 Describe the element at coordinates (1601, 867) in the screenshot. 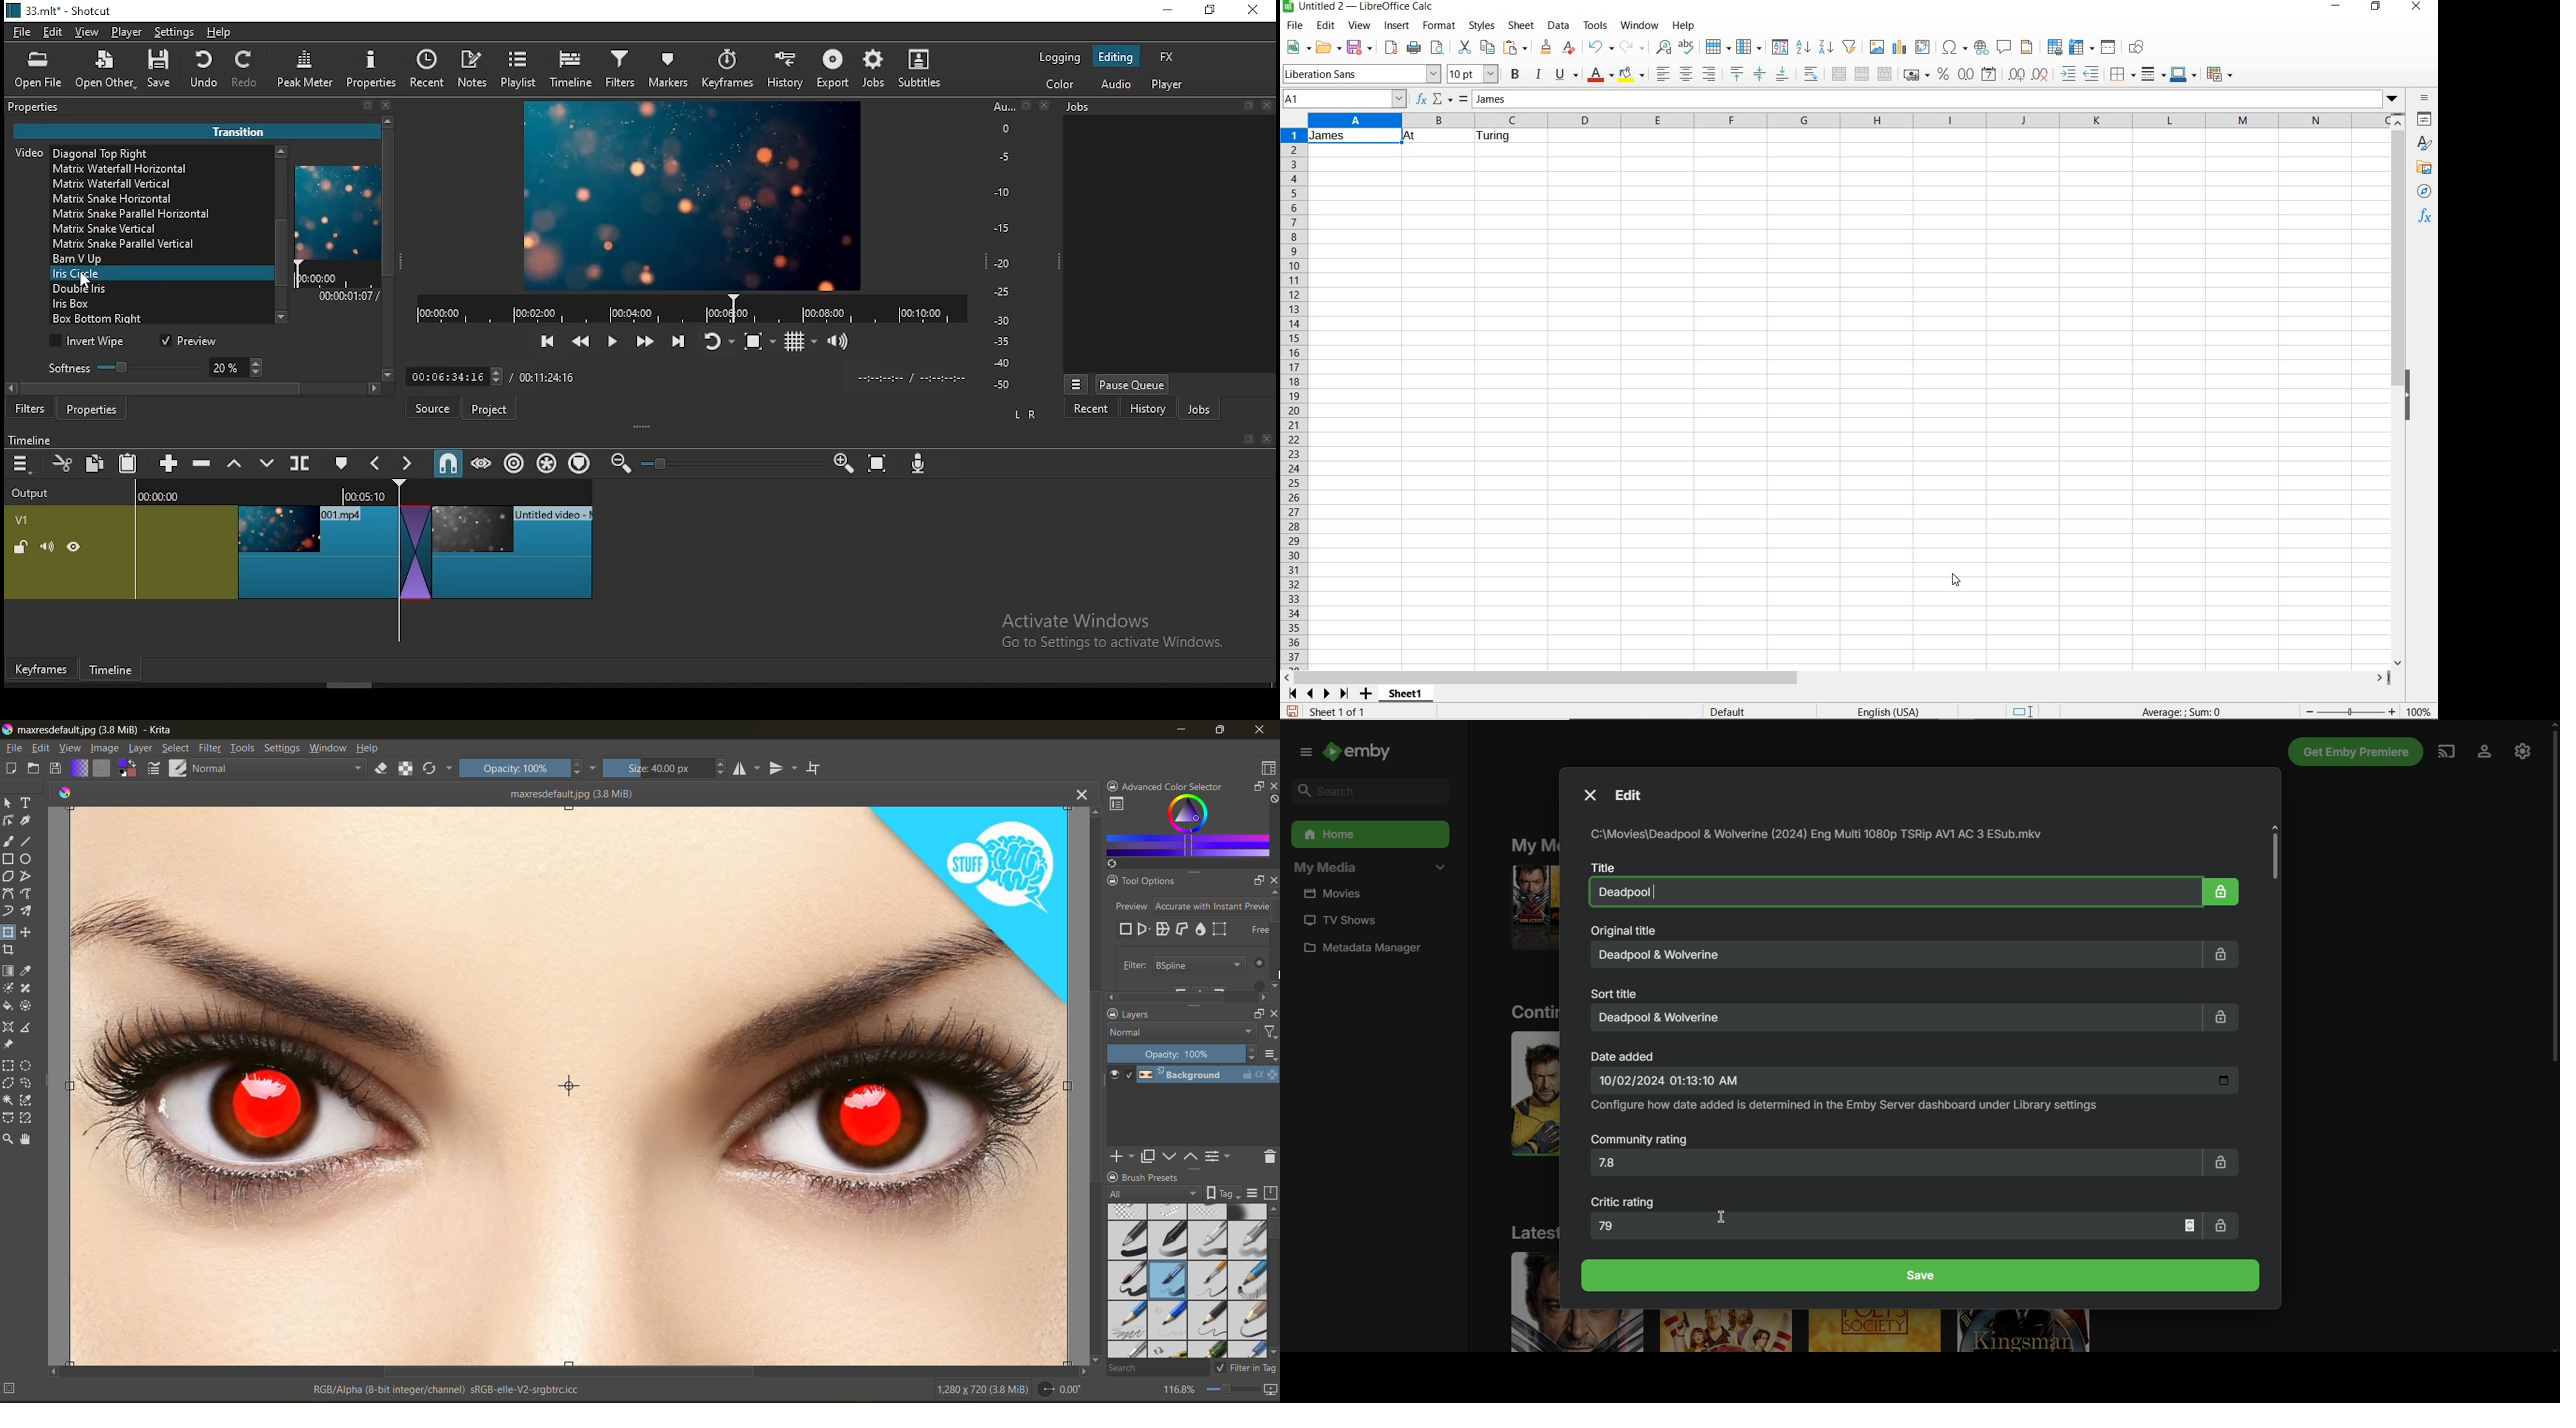

I see `Title` at that location.